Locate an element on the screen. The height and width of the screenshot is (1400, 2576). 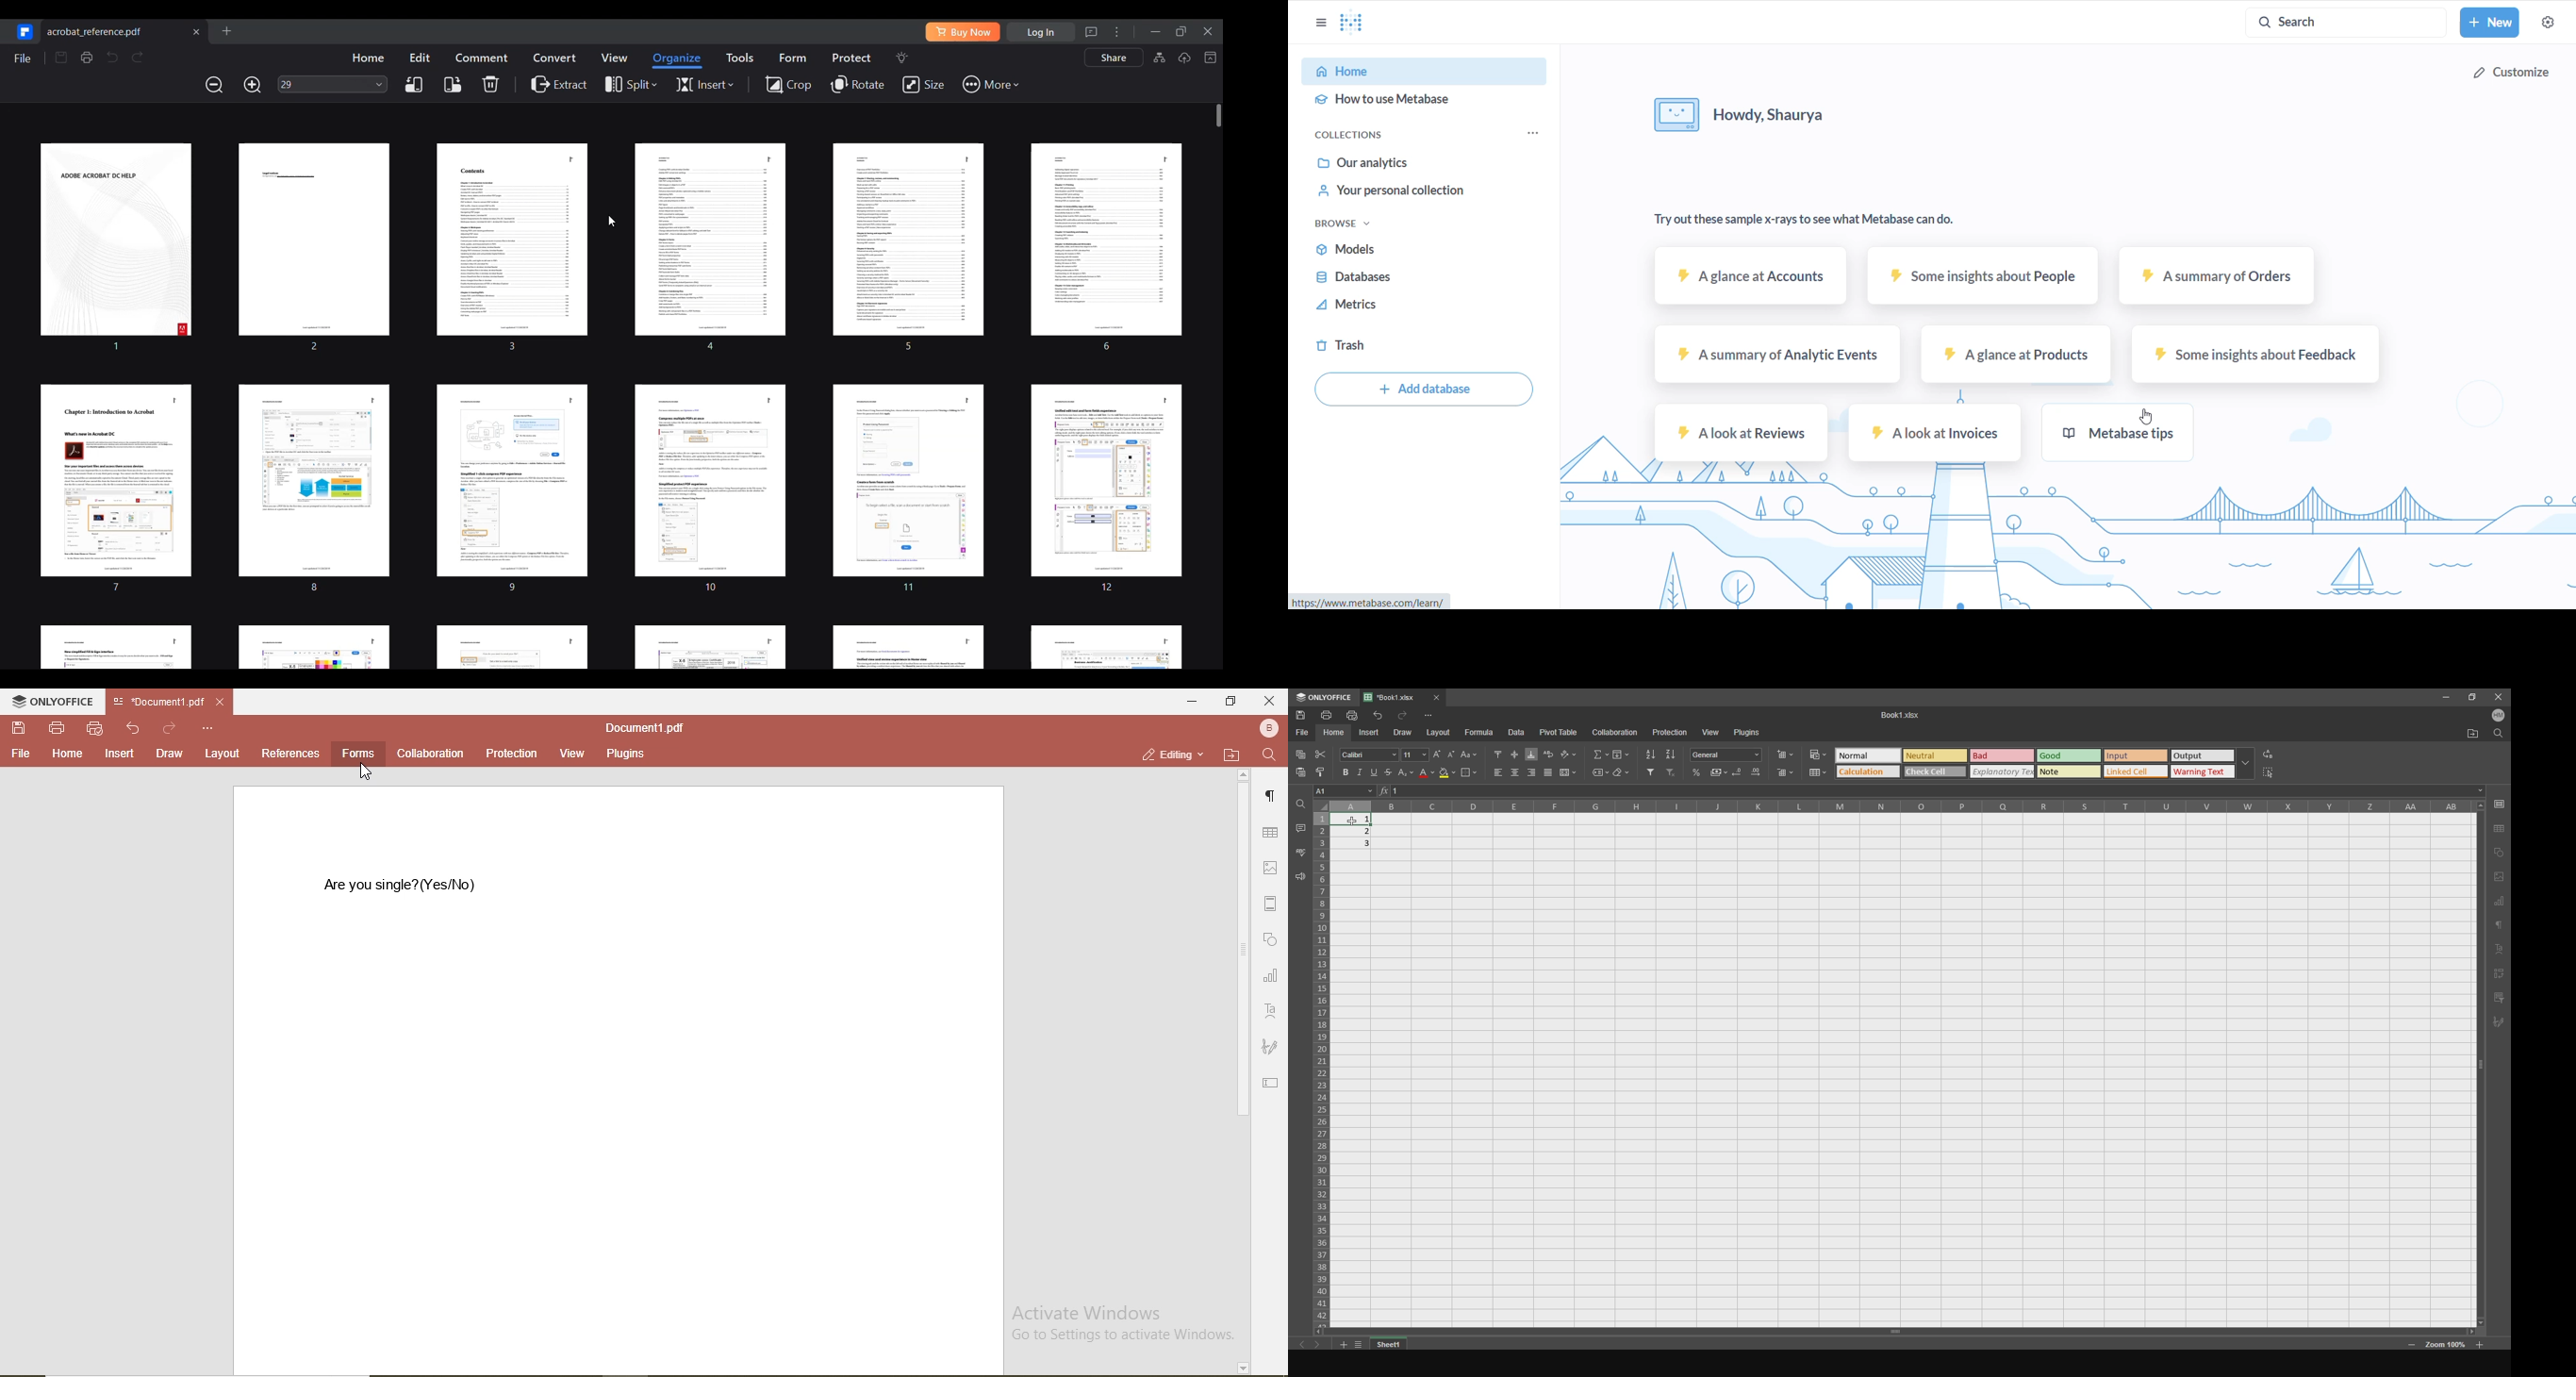
cell is located at coordinates (1346, 790).